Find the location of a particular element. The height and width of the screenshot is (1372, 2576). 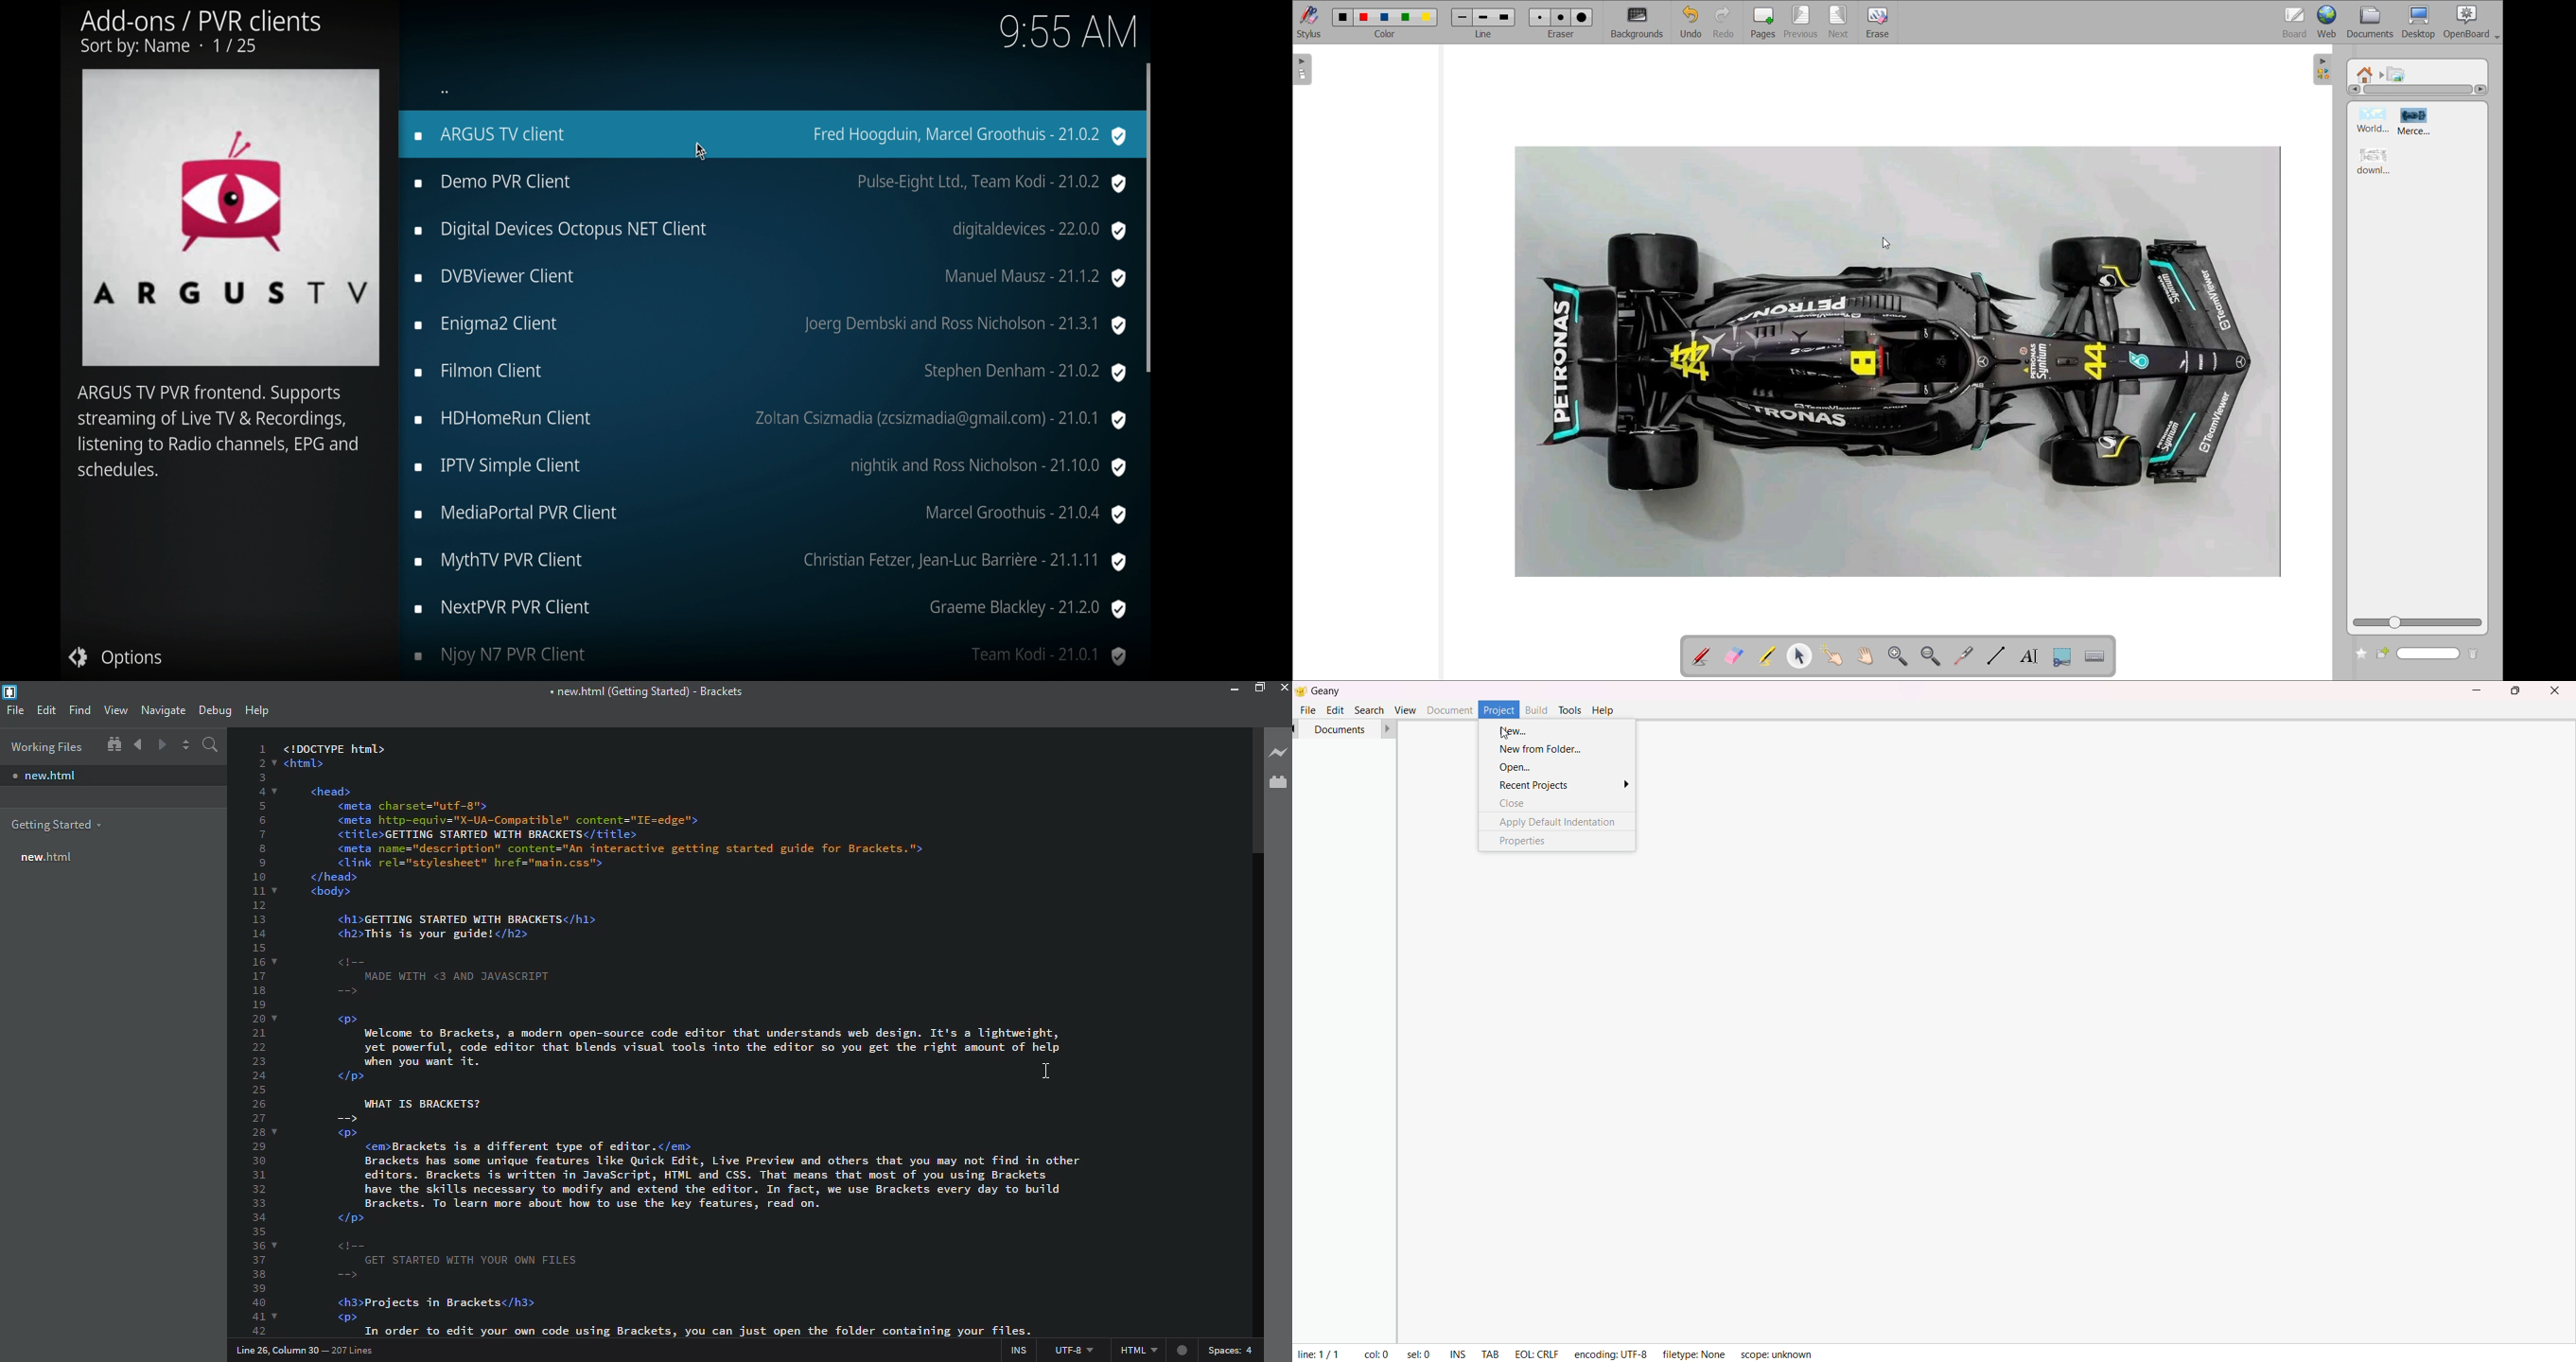

navigate is located at coordinates (162, 707).